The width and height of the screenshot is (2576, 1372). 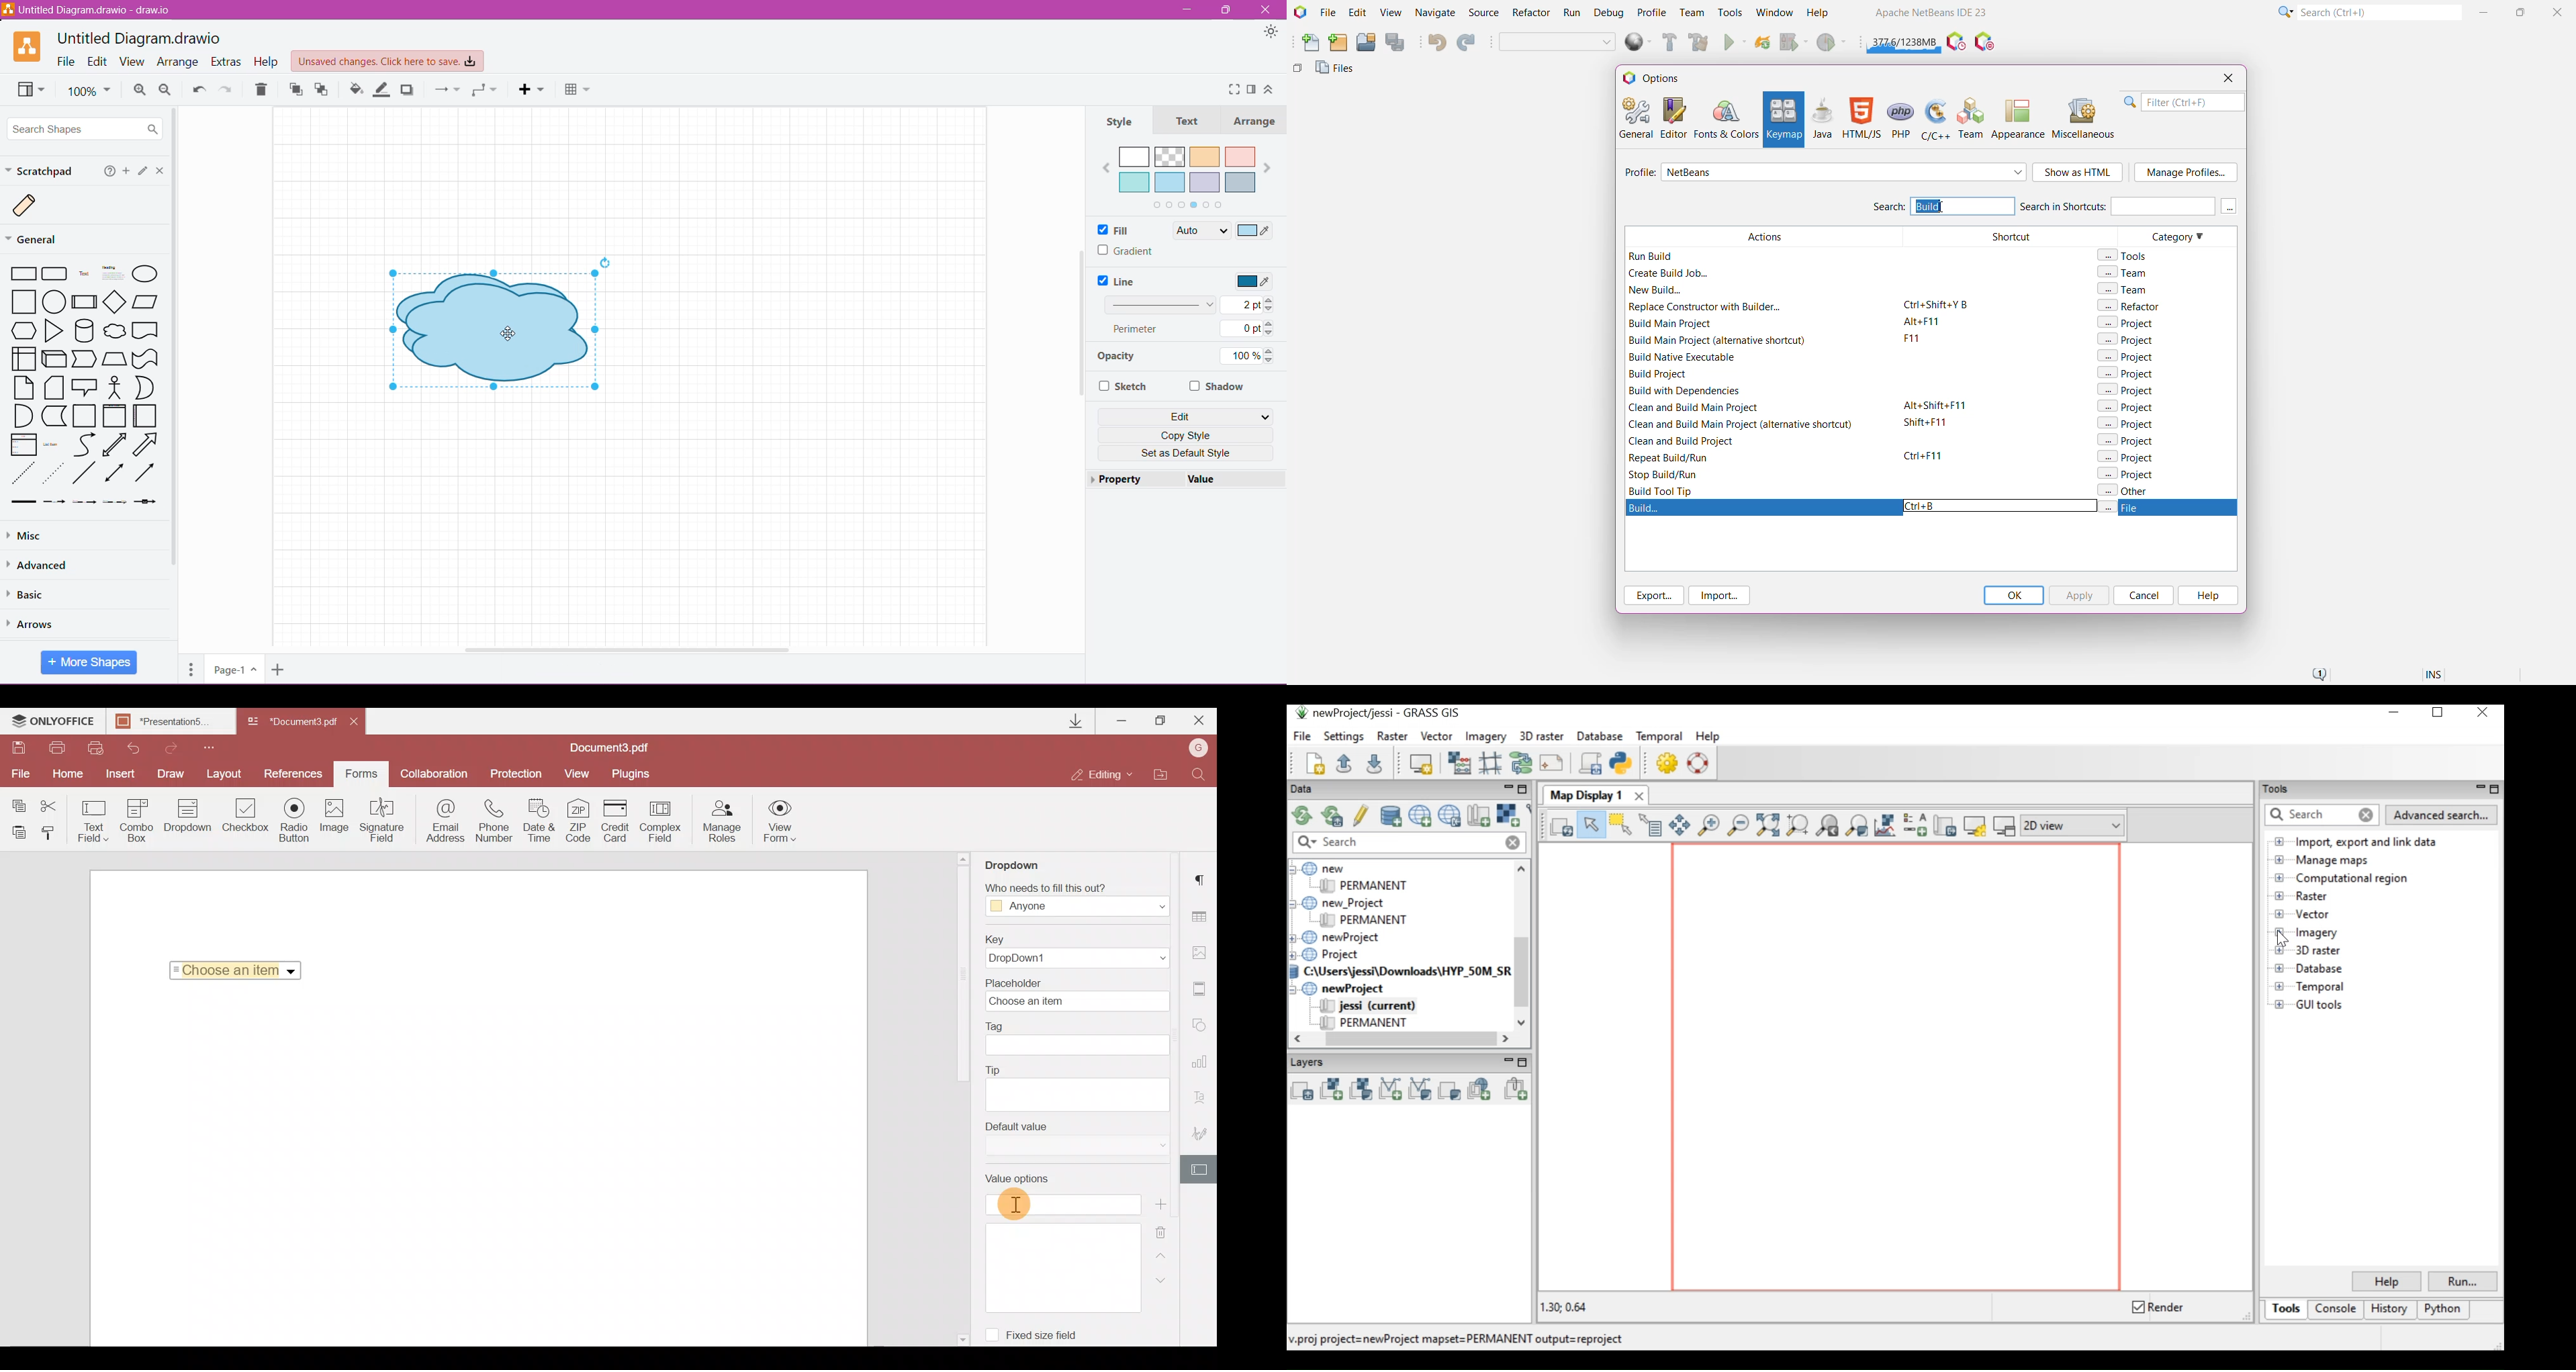 I want to click on Chart settings, so click(x=1202, y=1067).